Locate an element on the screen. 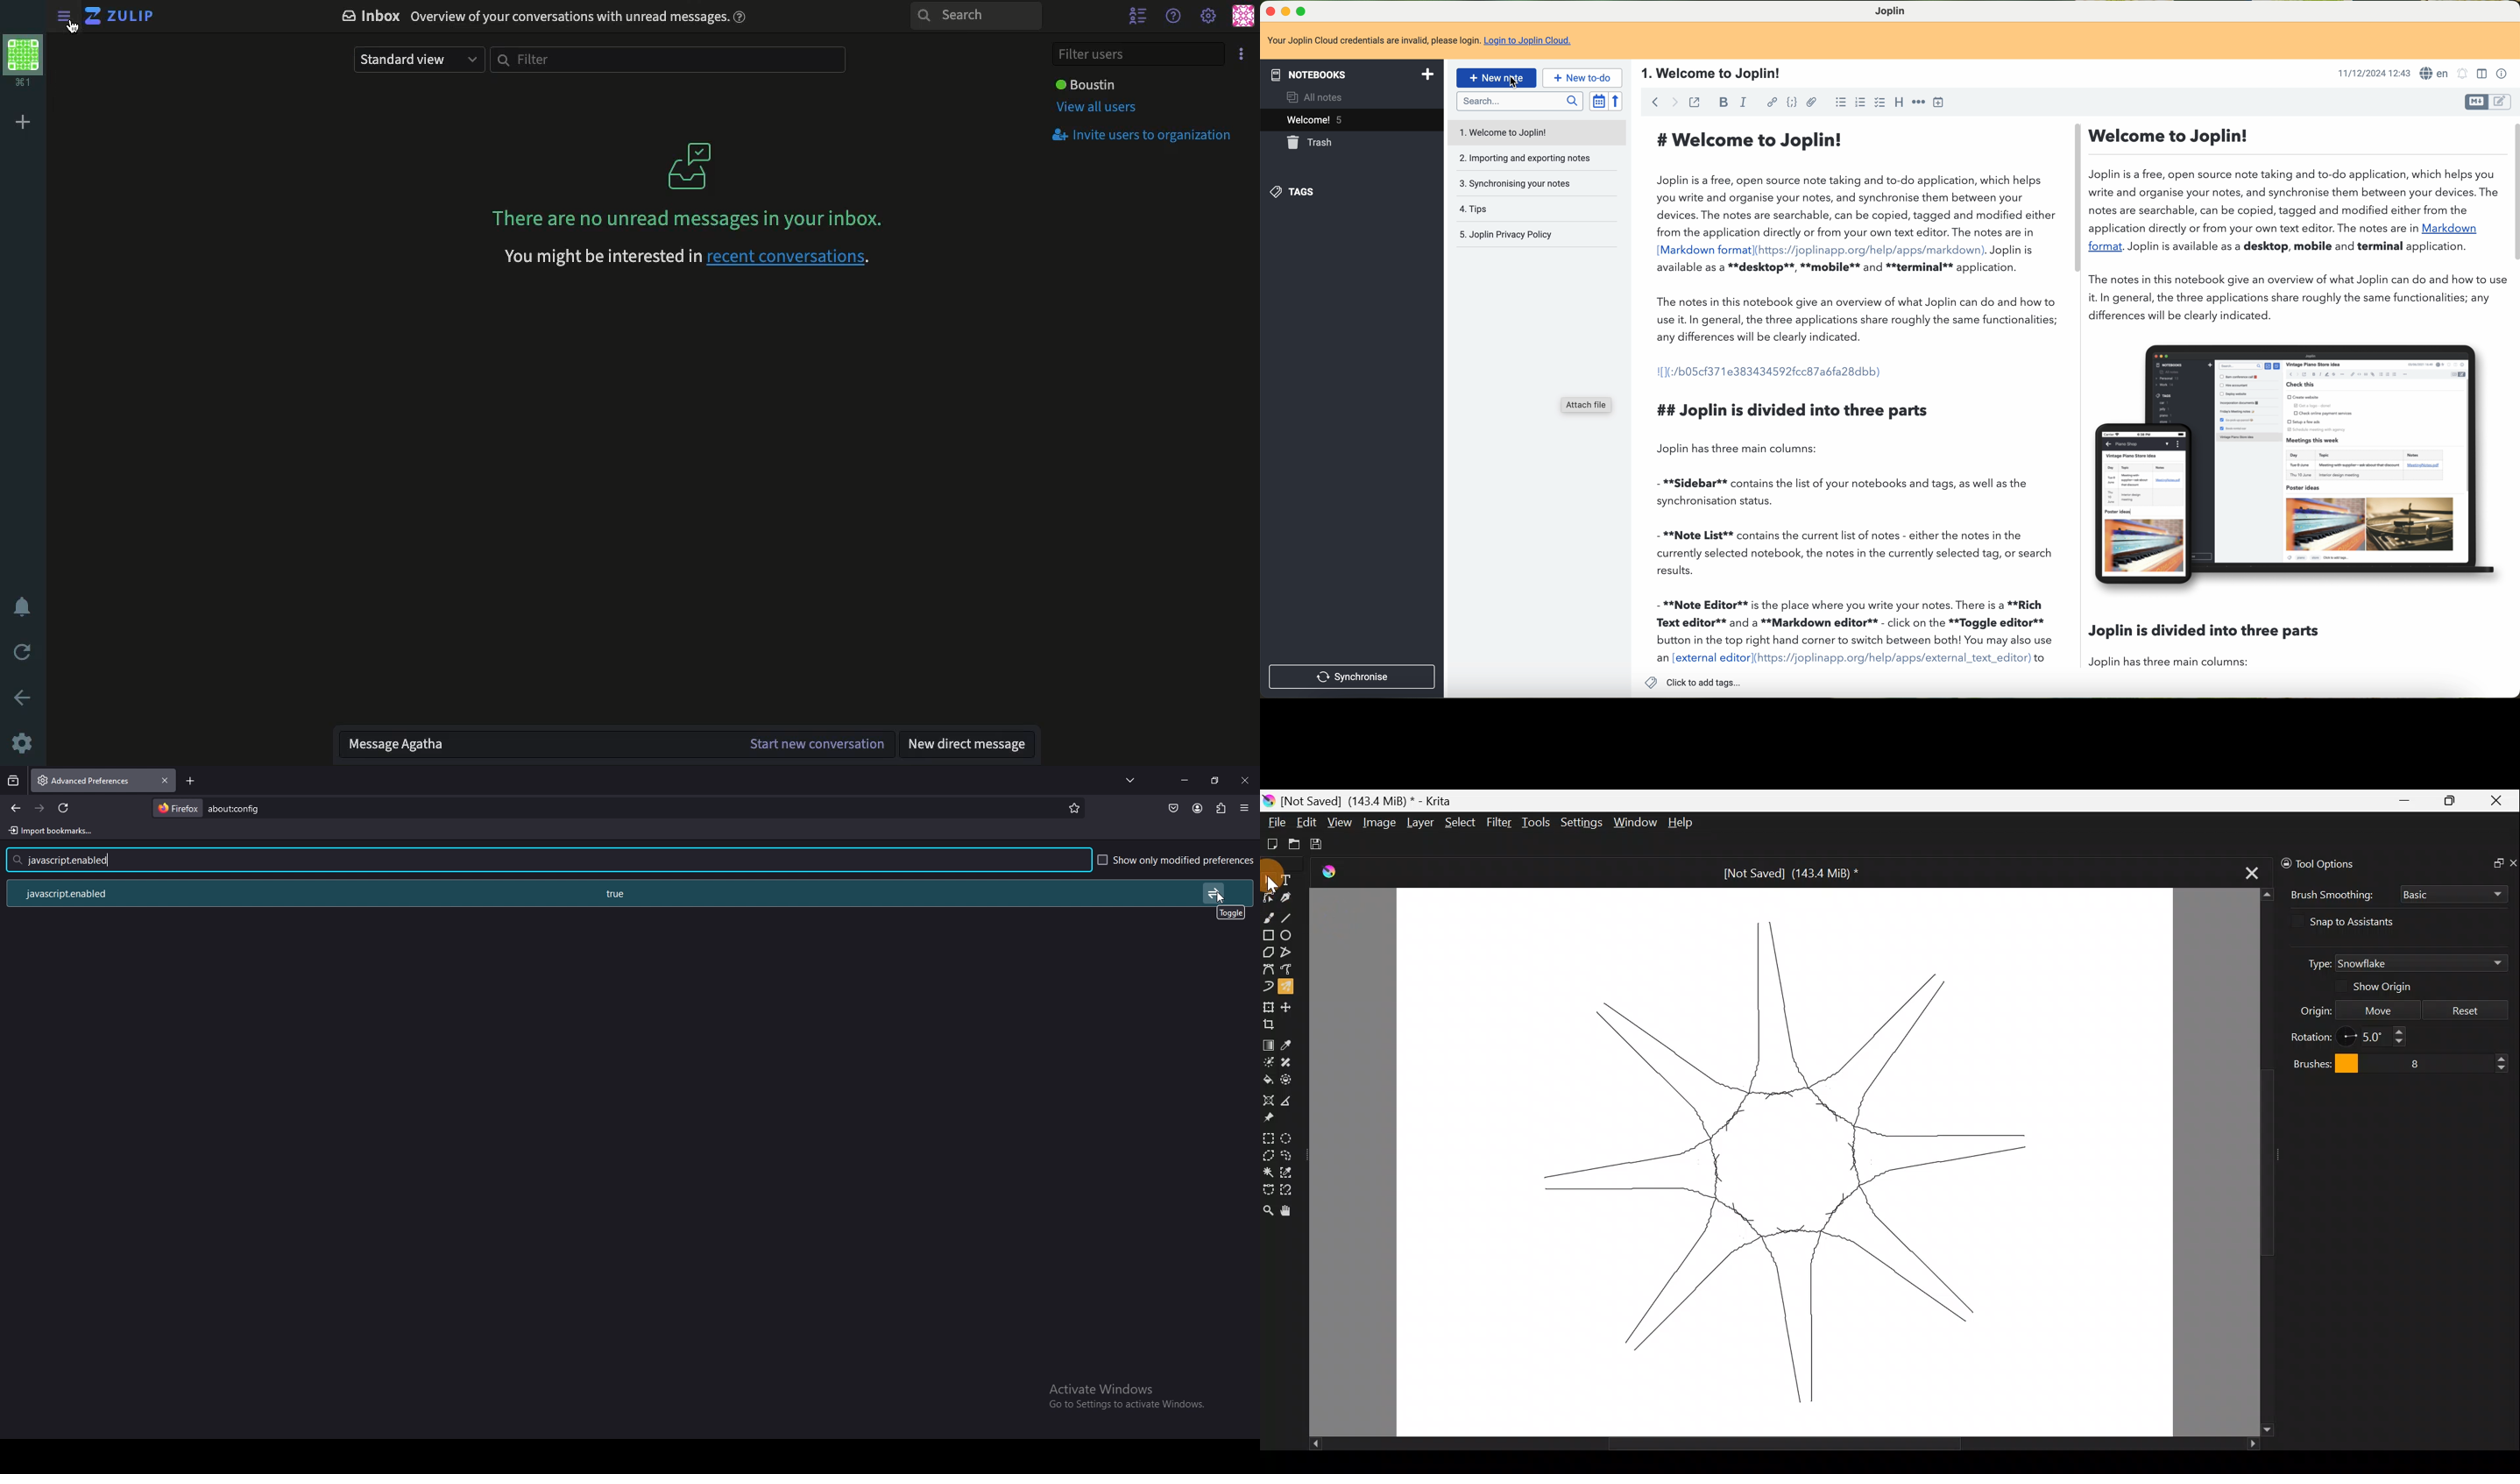 The image size is (2520, 1484). Settings is located at coordinates (1210, 17).